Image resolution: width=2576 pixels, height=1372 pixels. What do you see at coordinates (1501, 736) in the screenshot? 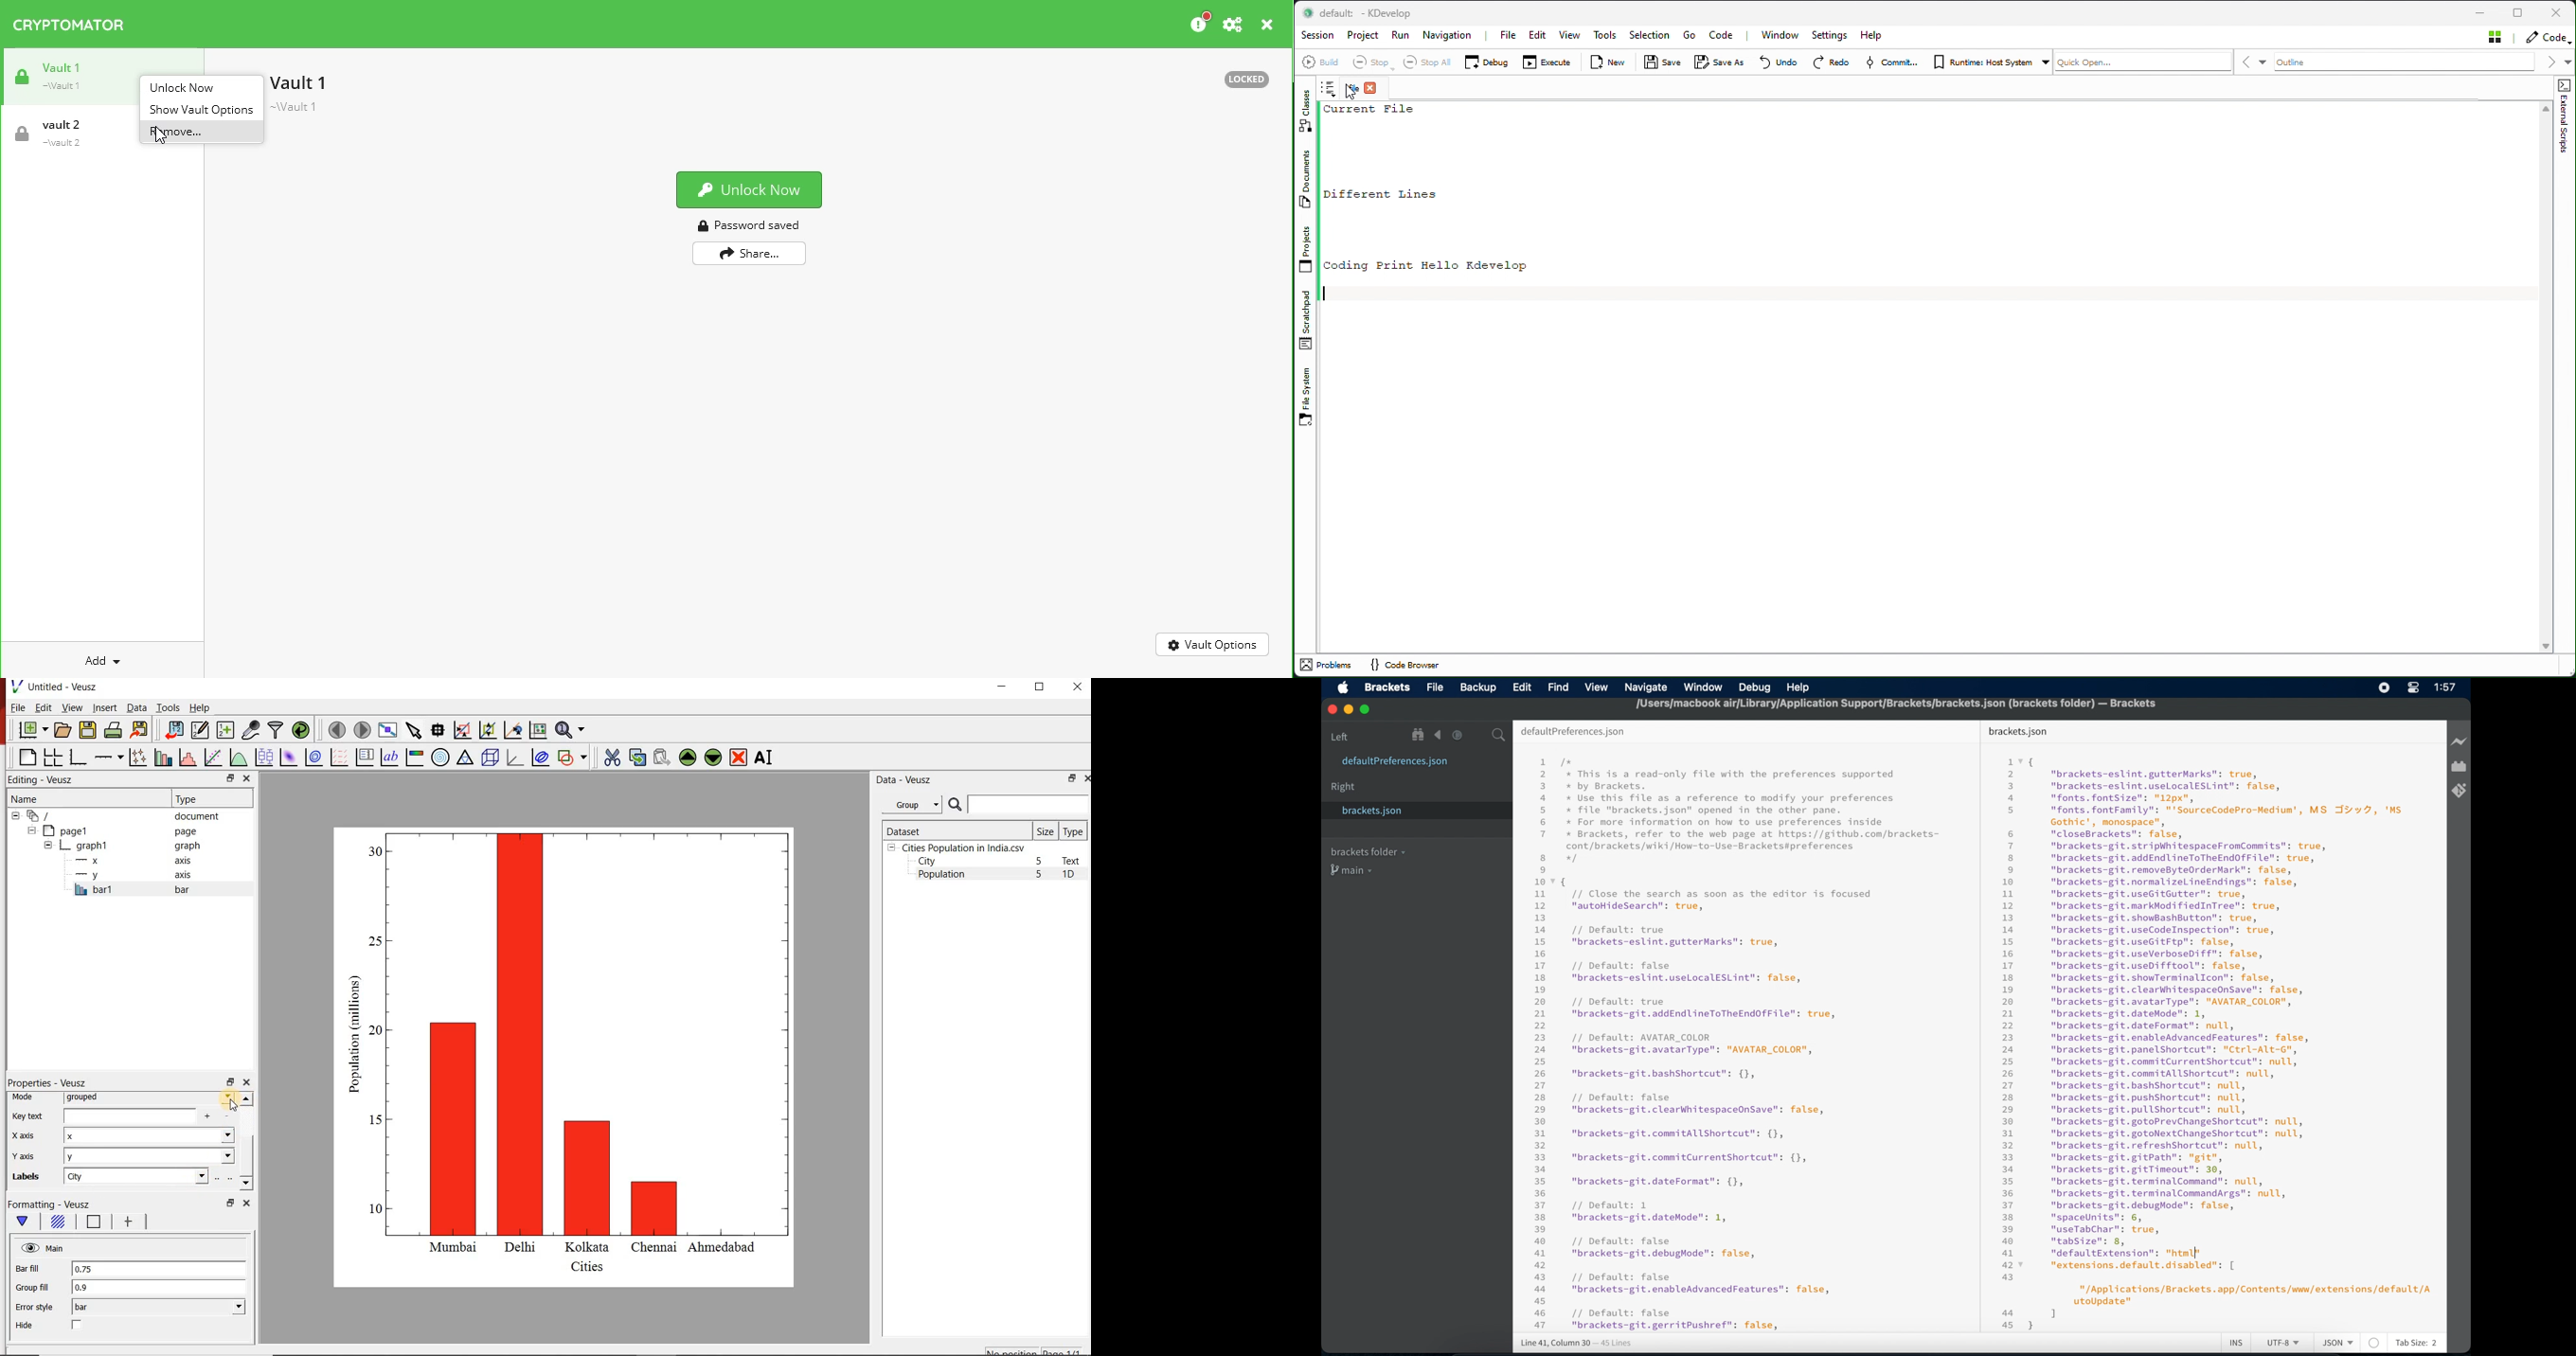
I see `search icon` at bounding box center [1501, 736].